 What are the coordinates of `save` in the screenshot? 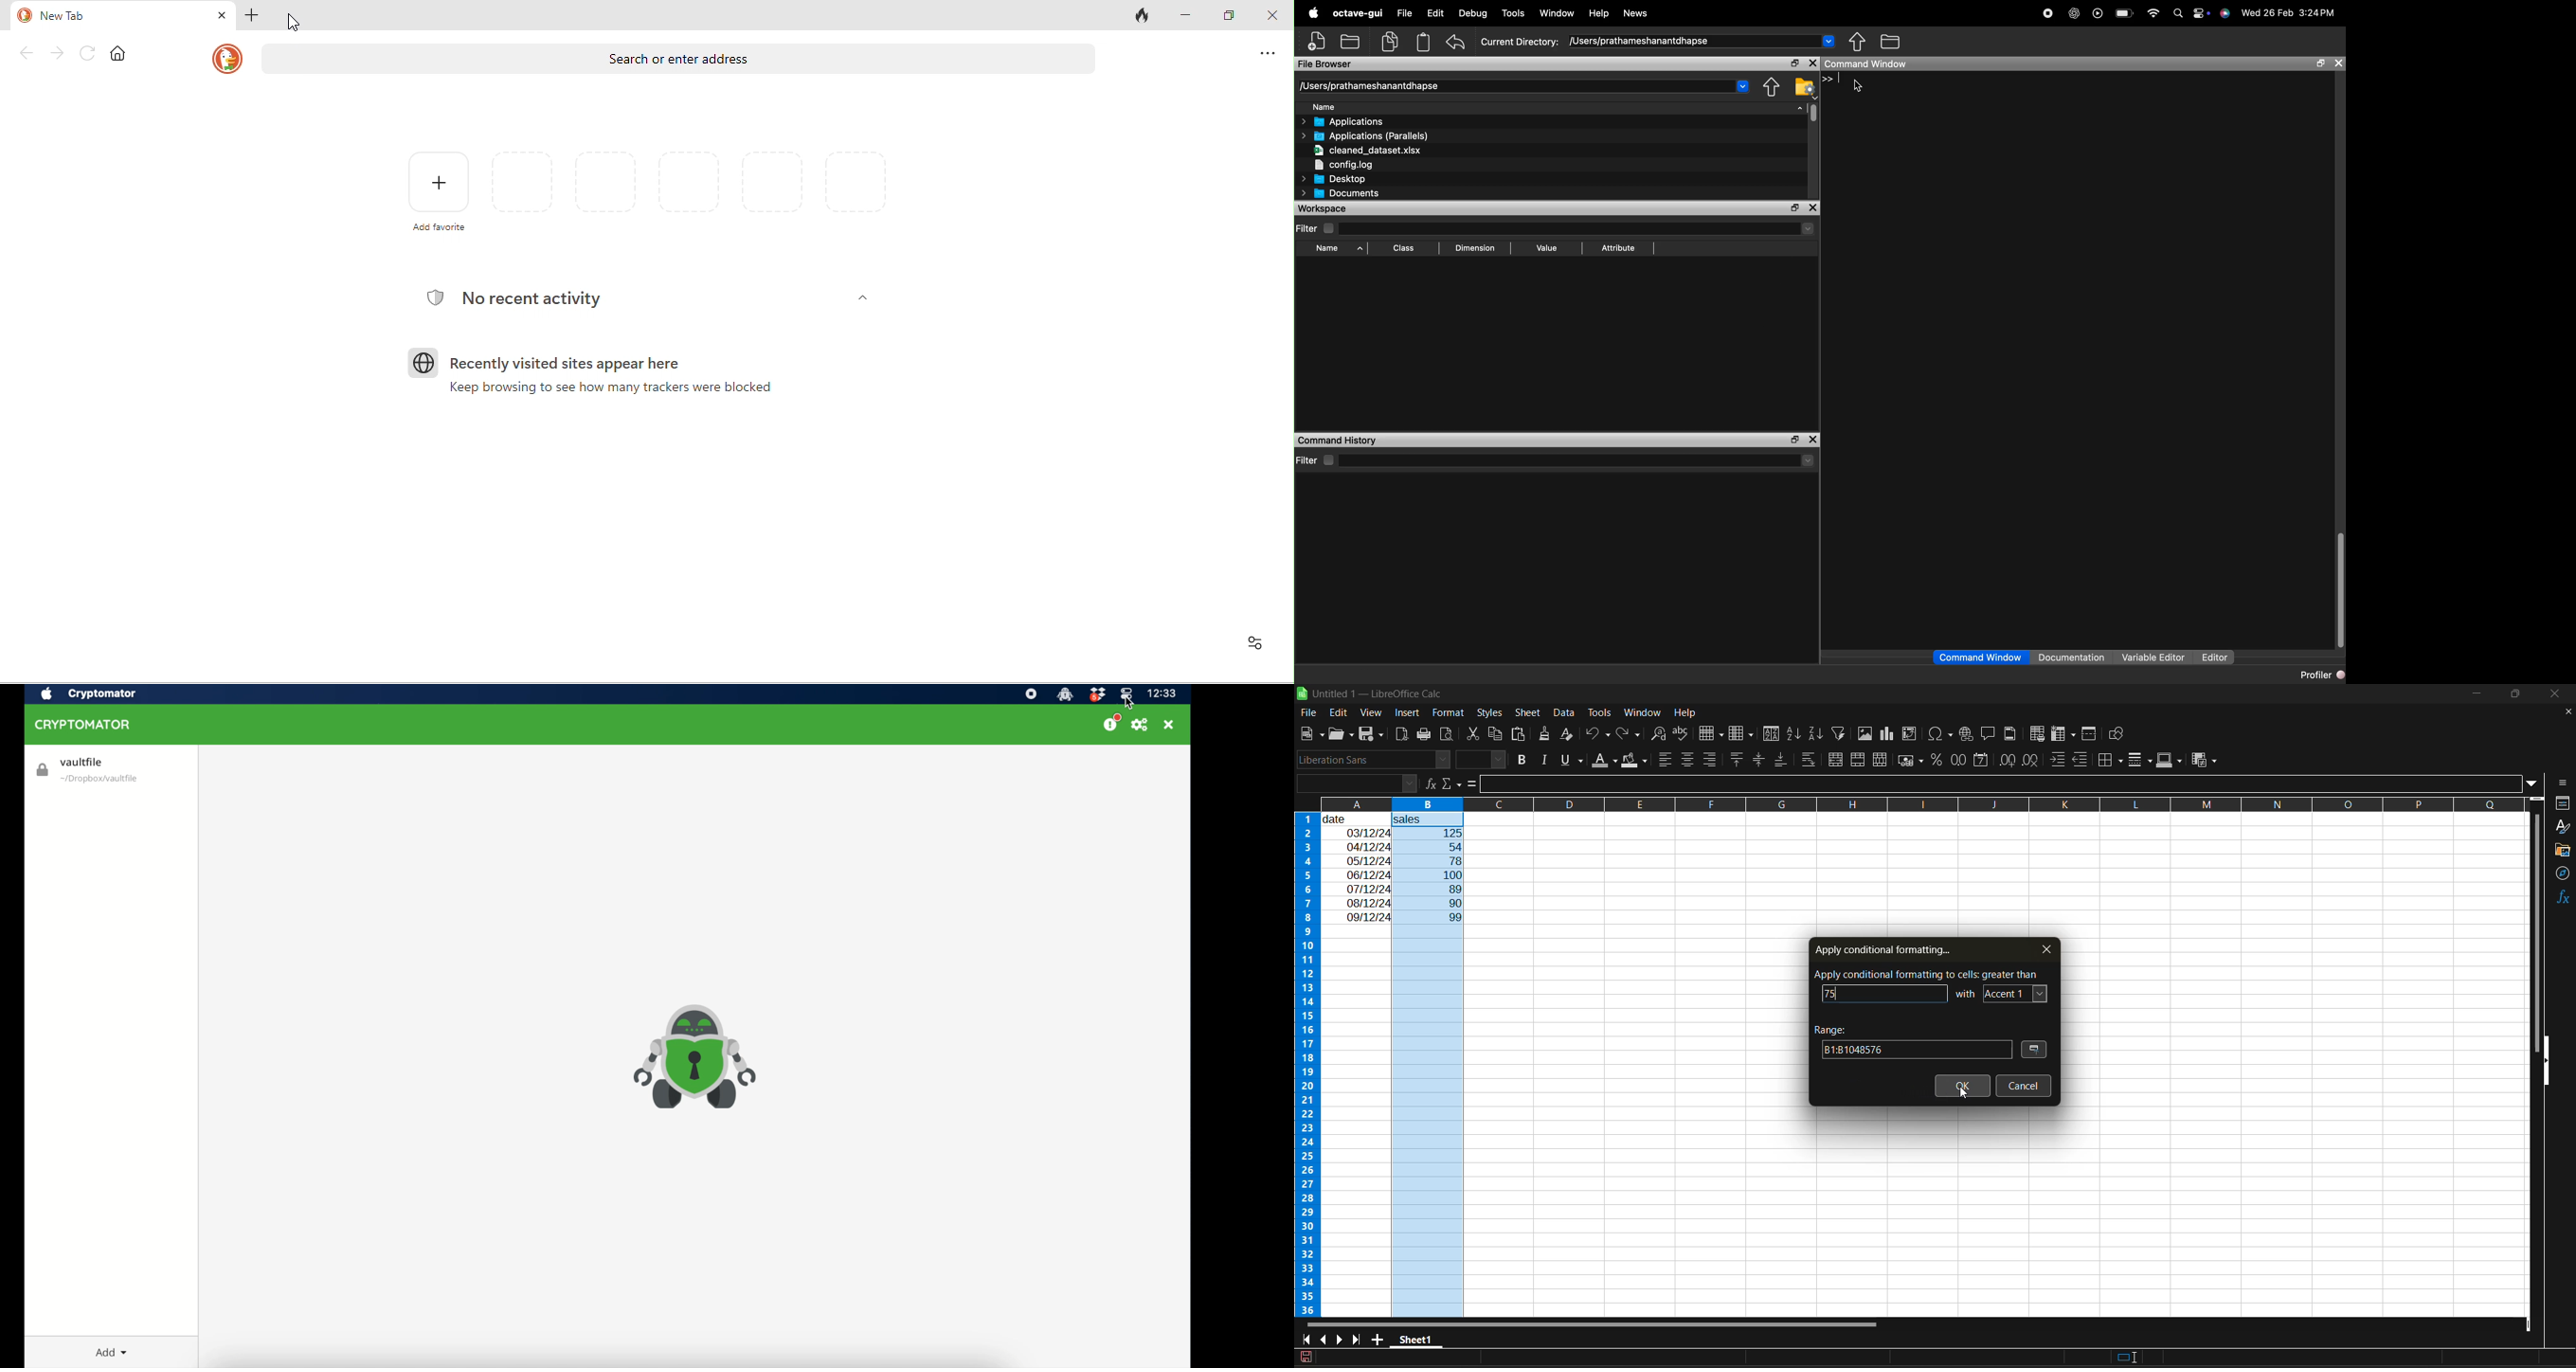 It's located at (1373, 735).